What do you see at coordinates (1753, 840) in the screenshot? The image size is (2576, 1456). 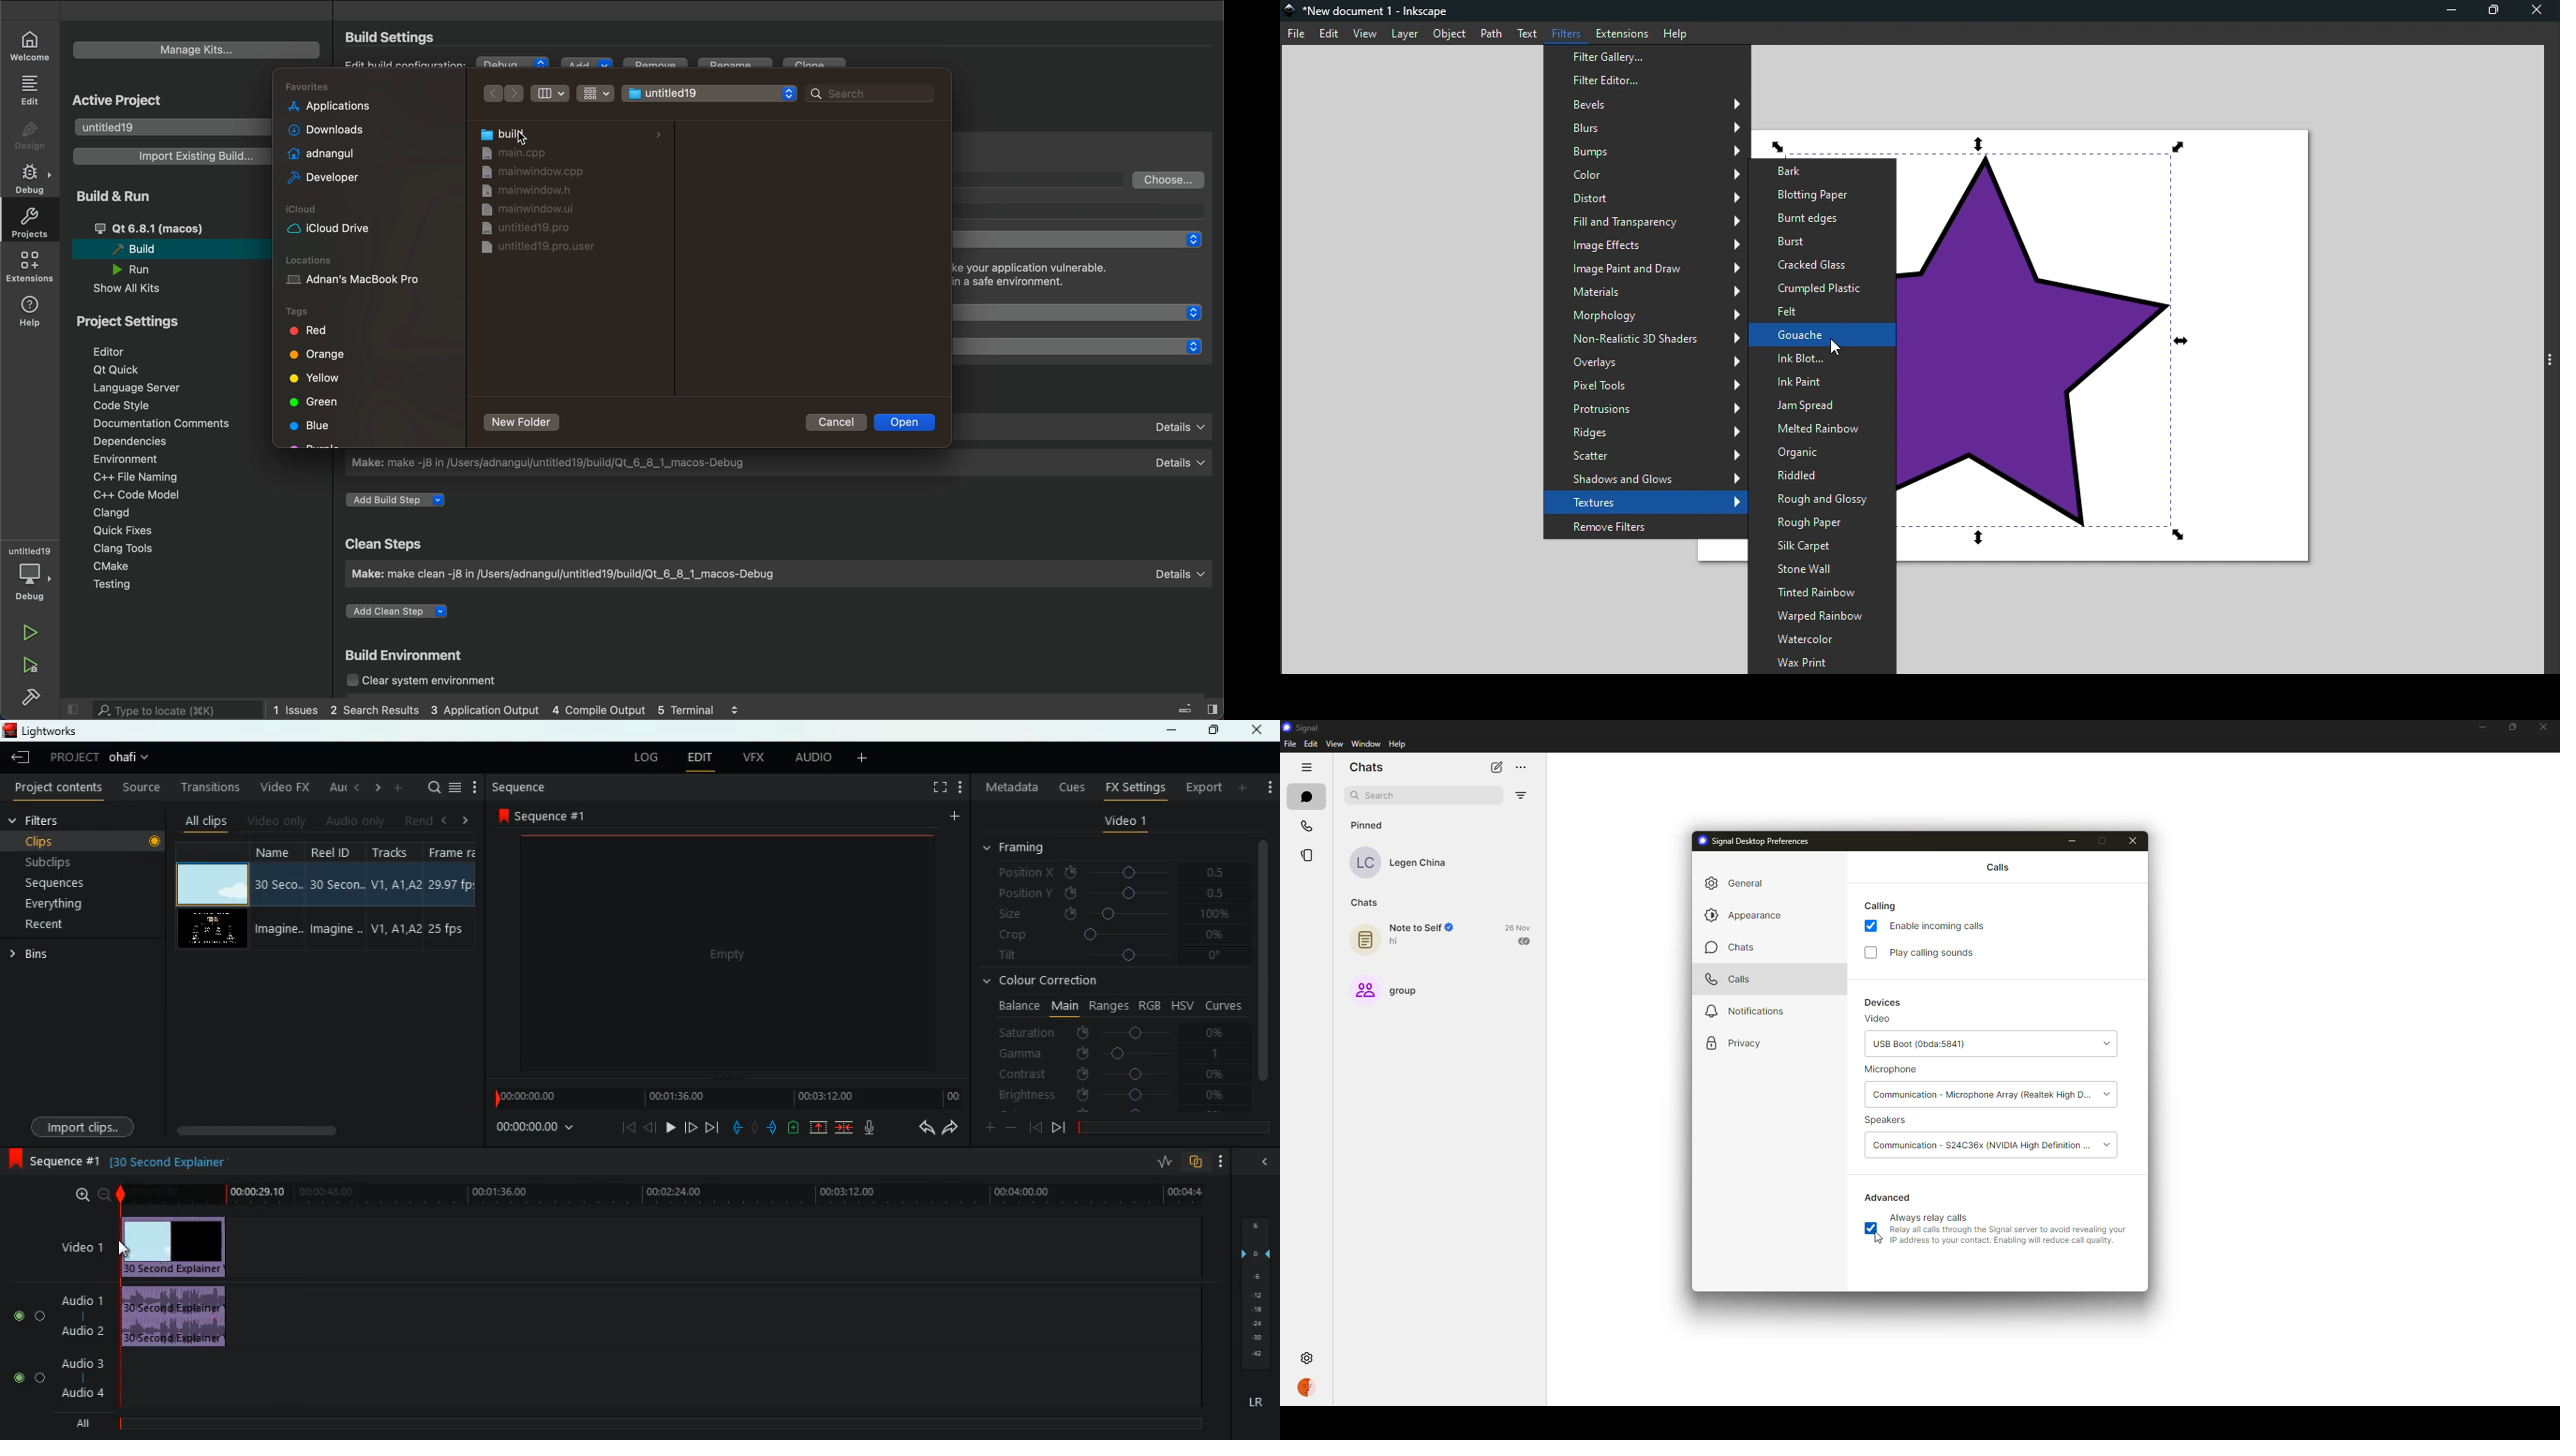 I see `signal desktop preferences` at bounding box center [1753, 840].